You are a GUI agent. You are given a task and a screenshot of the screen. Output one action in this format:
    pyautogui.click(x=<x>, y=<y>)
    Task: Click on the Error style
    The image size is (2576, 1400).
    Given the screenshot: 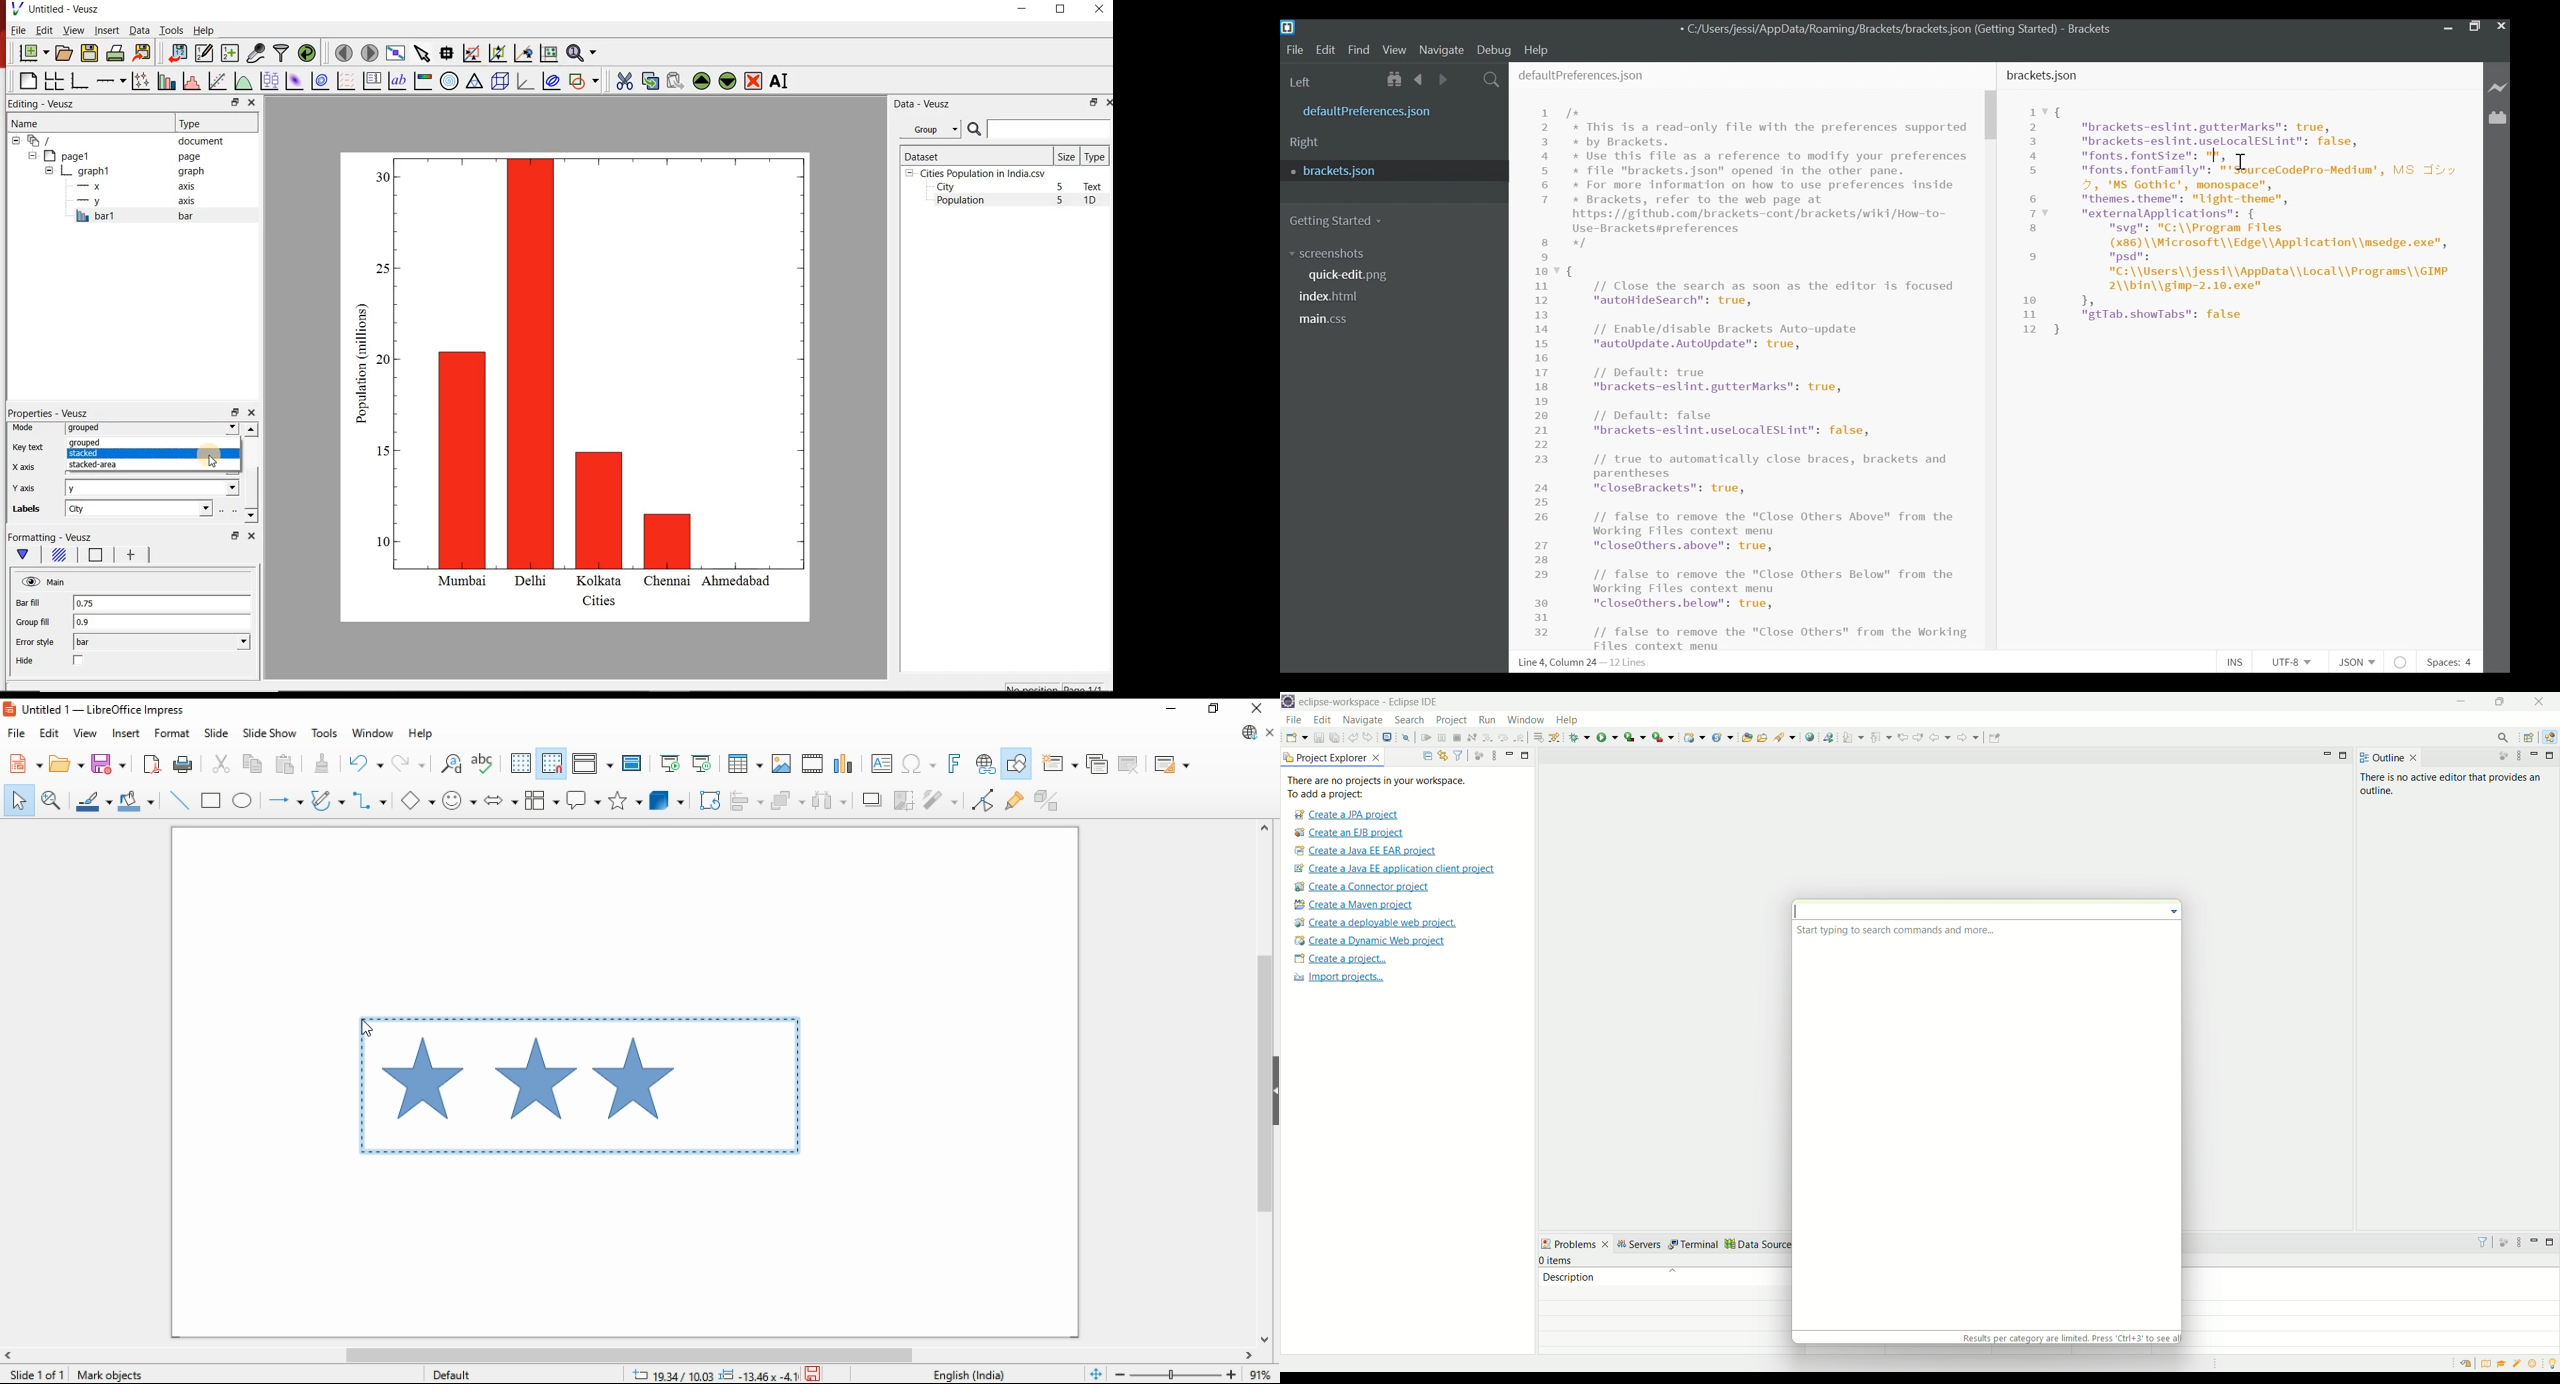 What is the action you would take?
    pyautogui.click(x=34, y=642)
    